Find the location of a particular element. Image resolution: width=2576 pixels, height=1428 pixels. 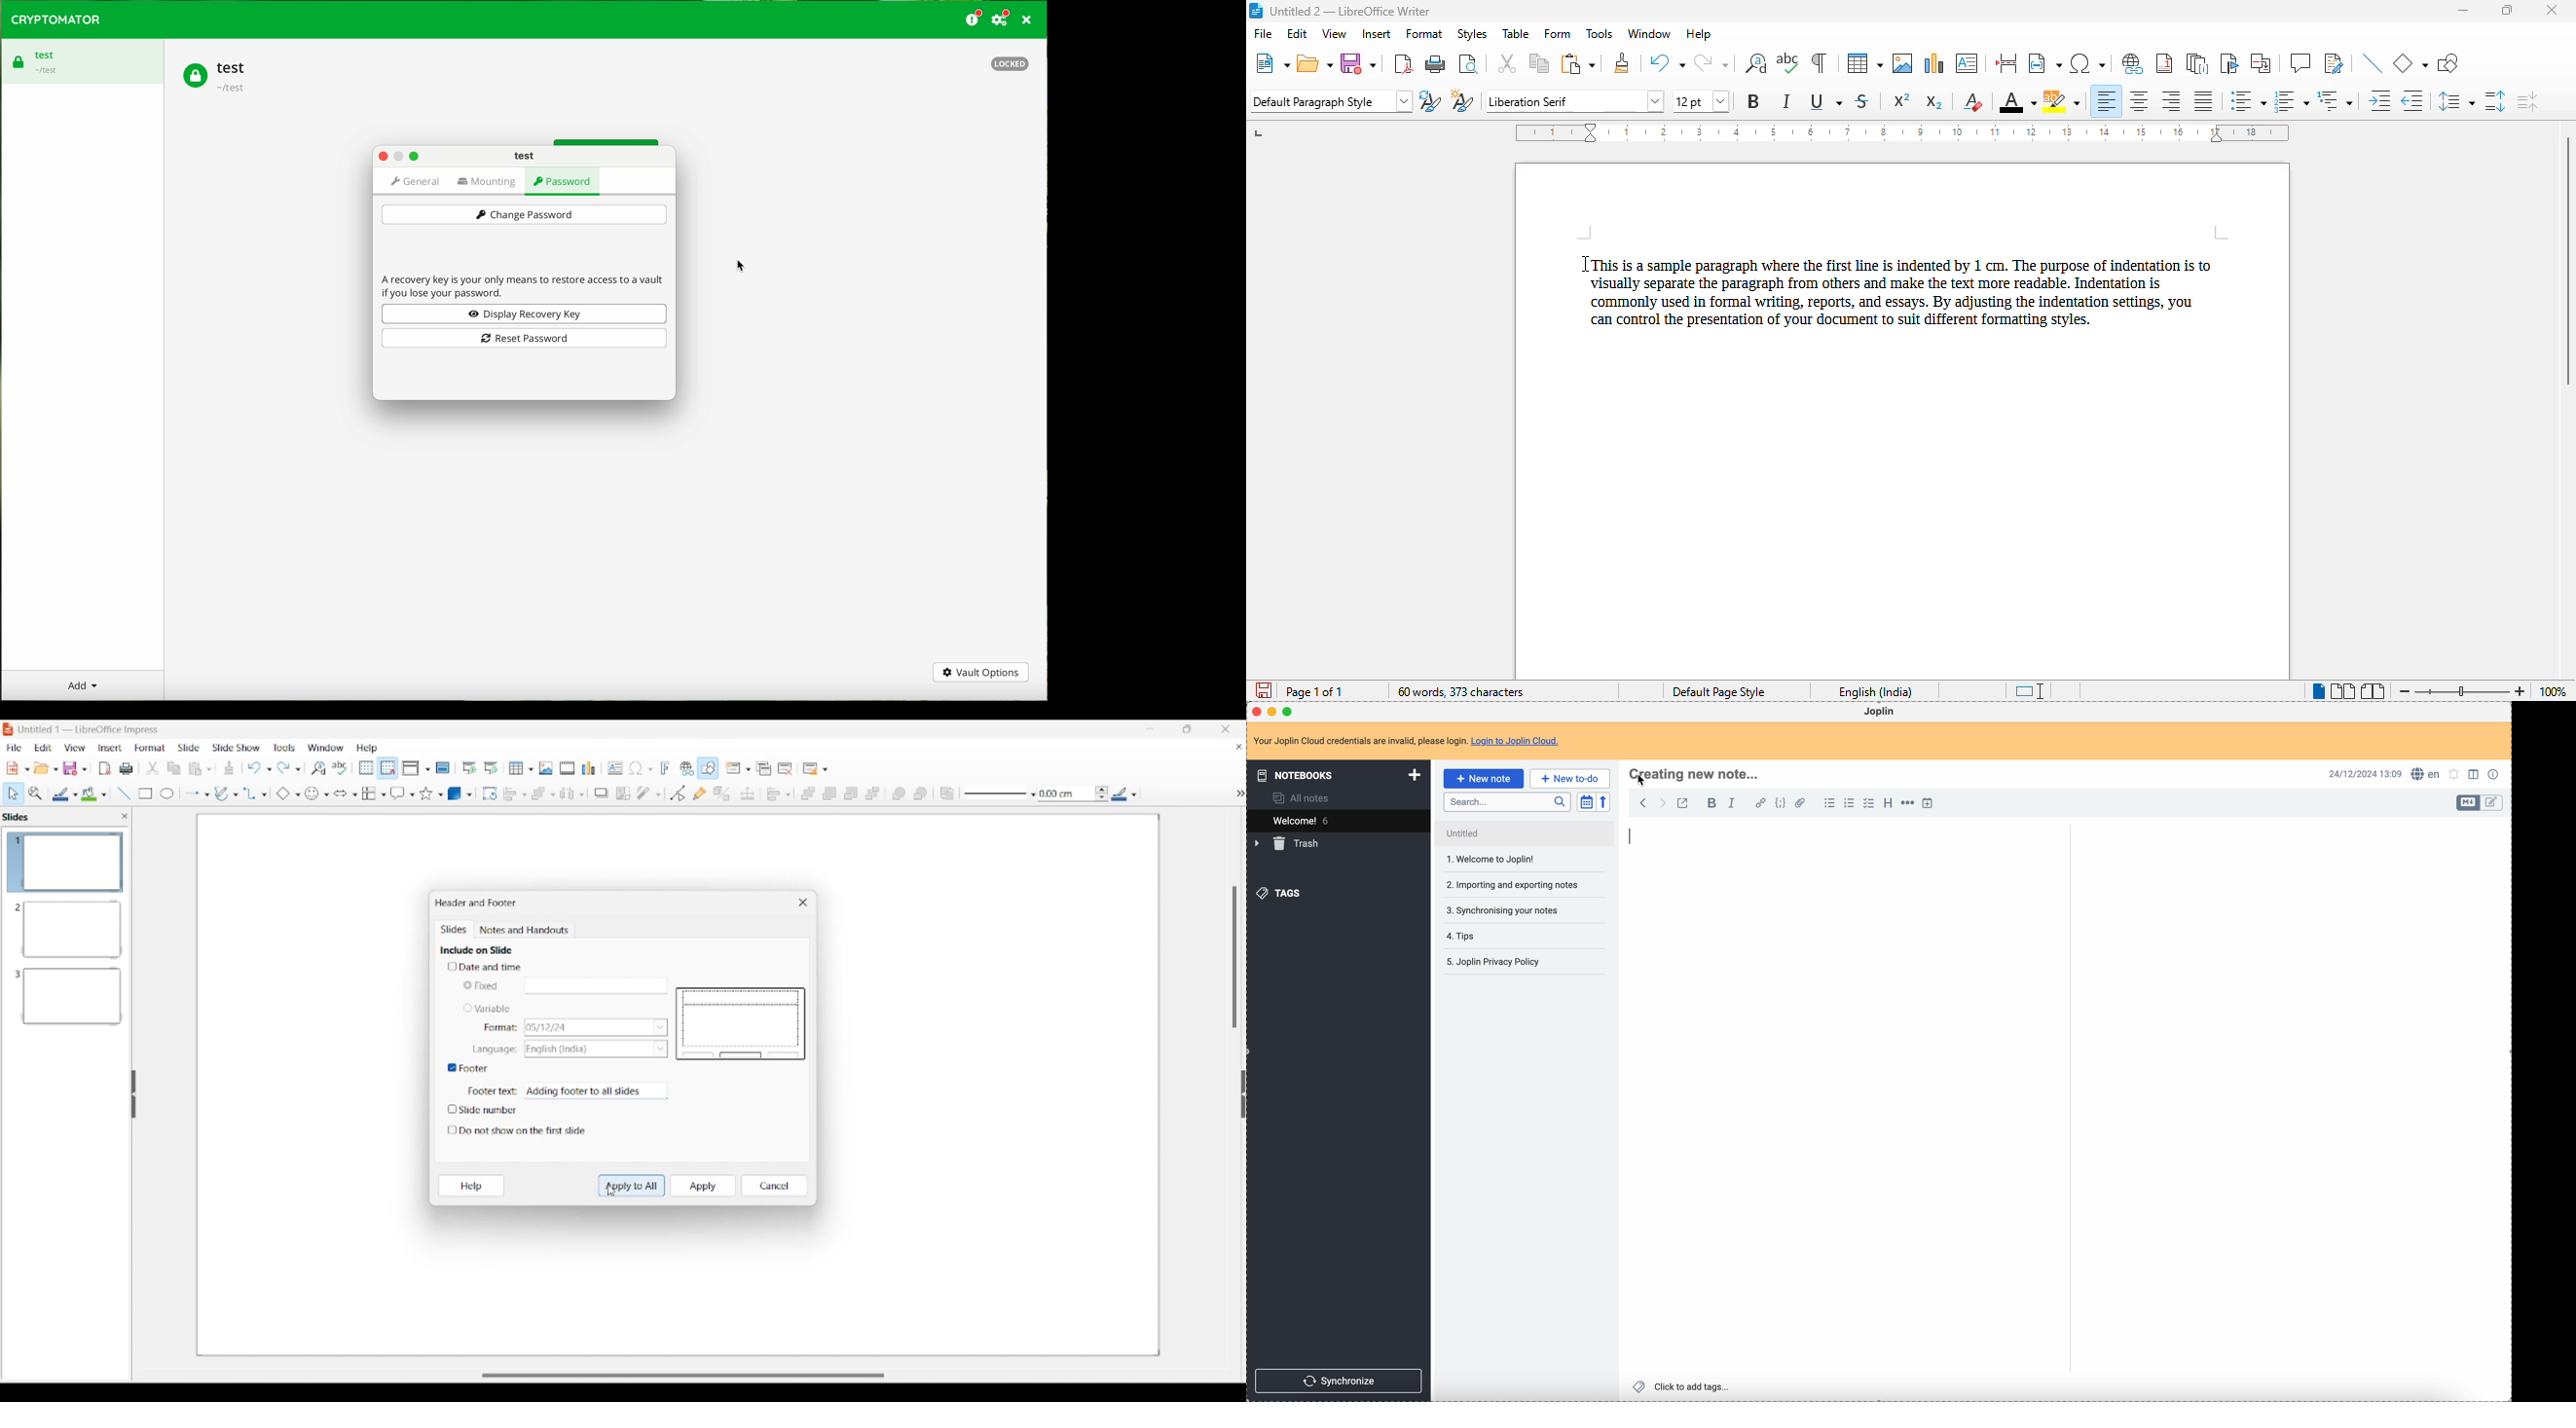

insert cross-reference is located at coordinates (2262, 63).